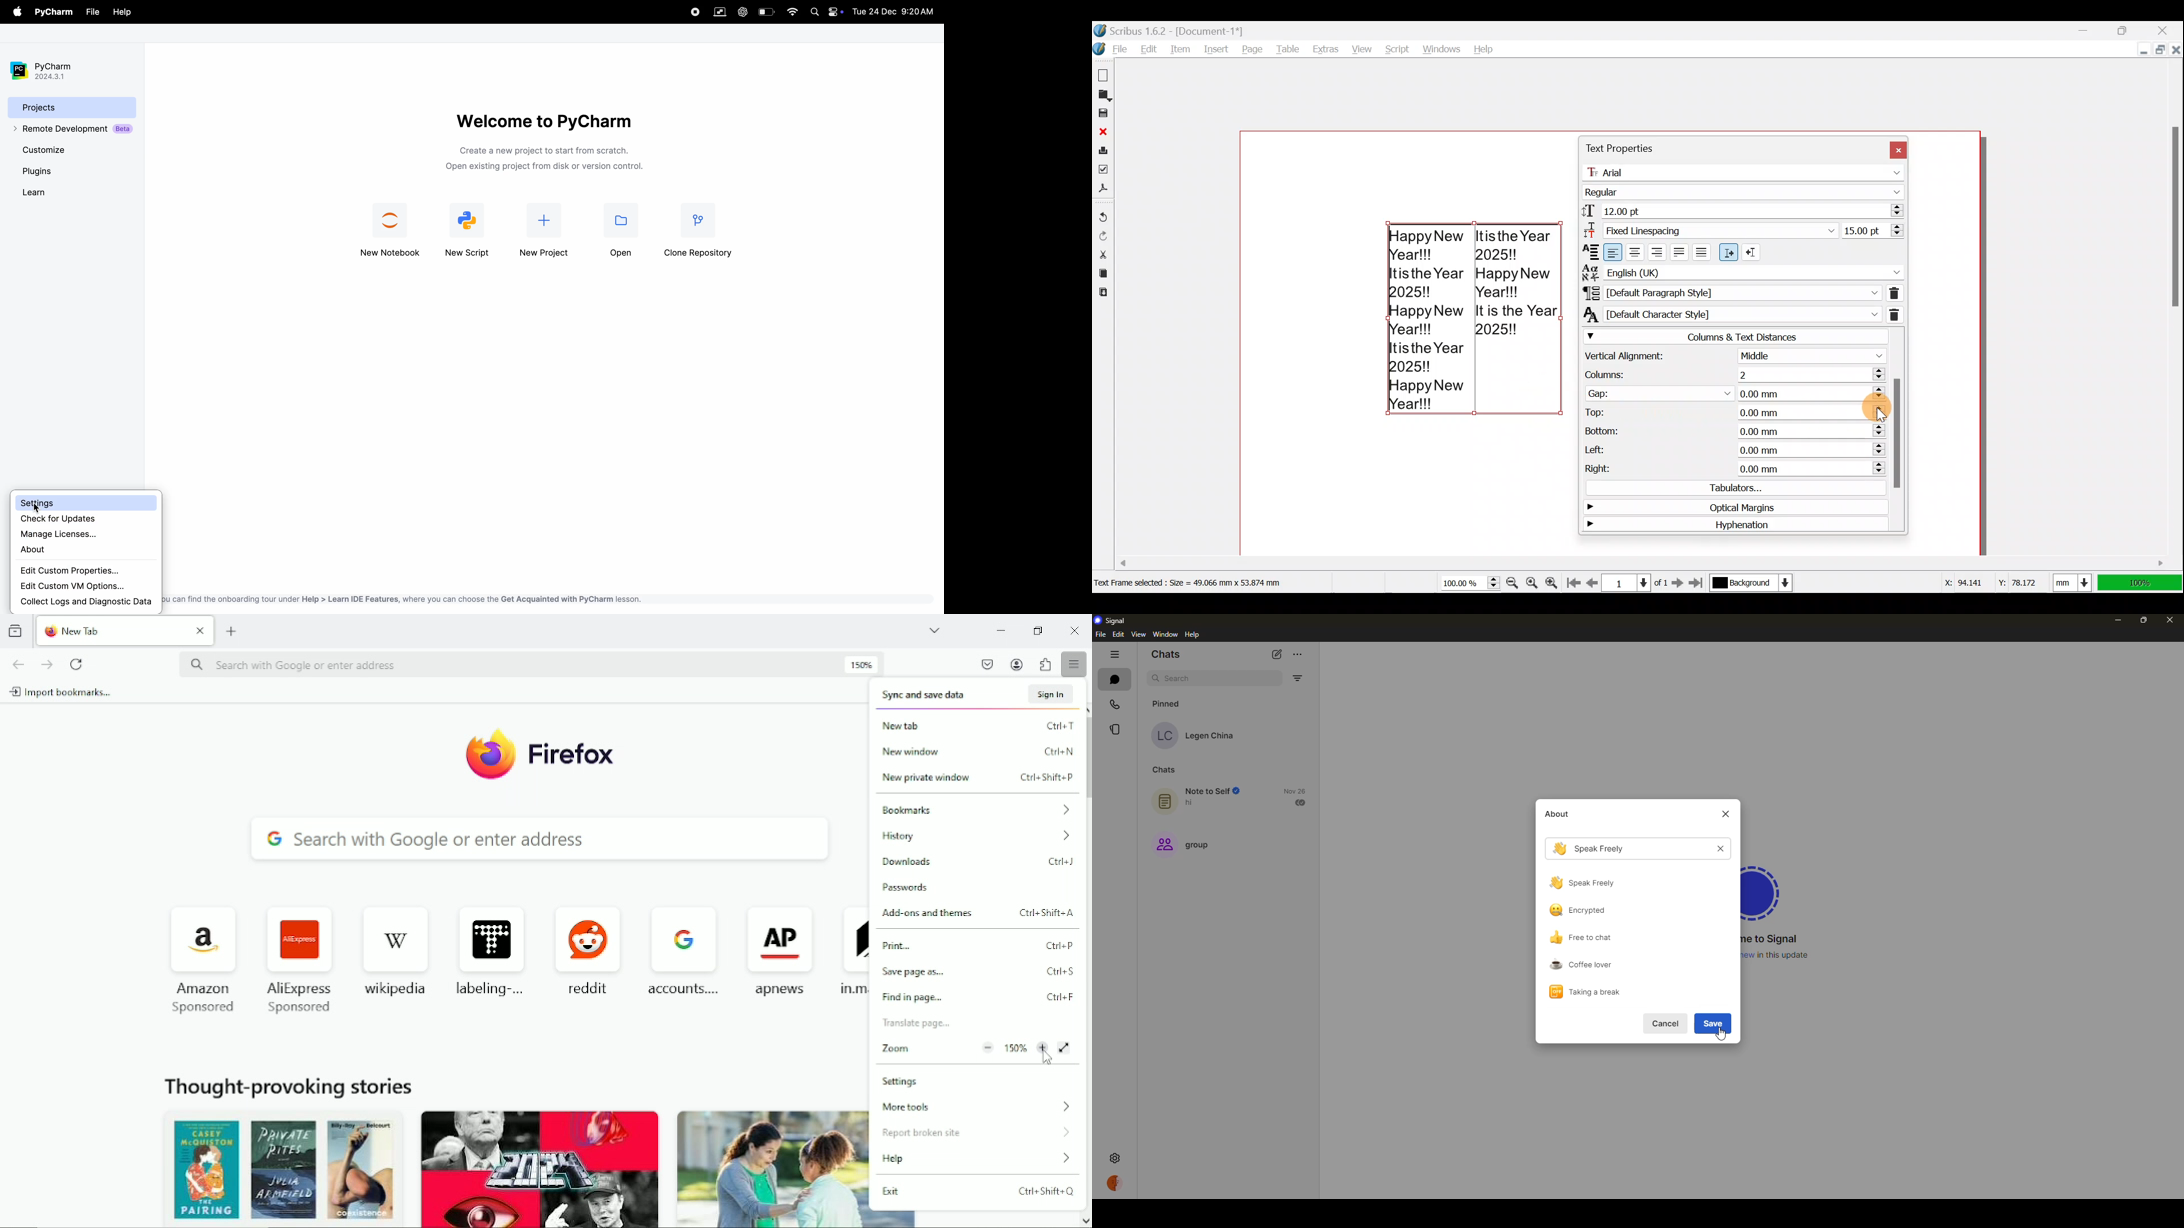  Describe the element at coordinates (684, 946) in the screenshot. I see `accounts google` at that location.